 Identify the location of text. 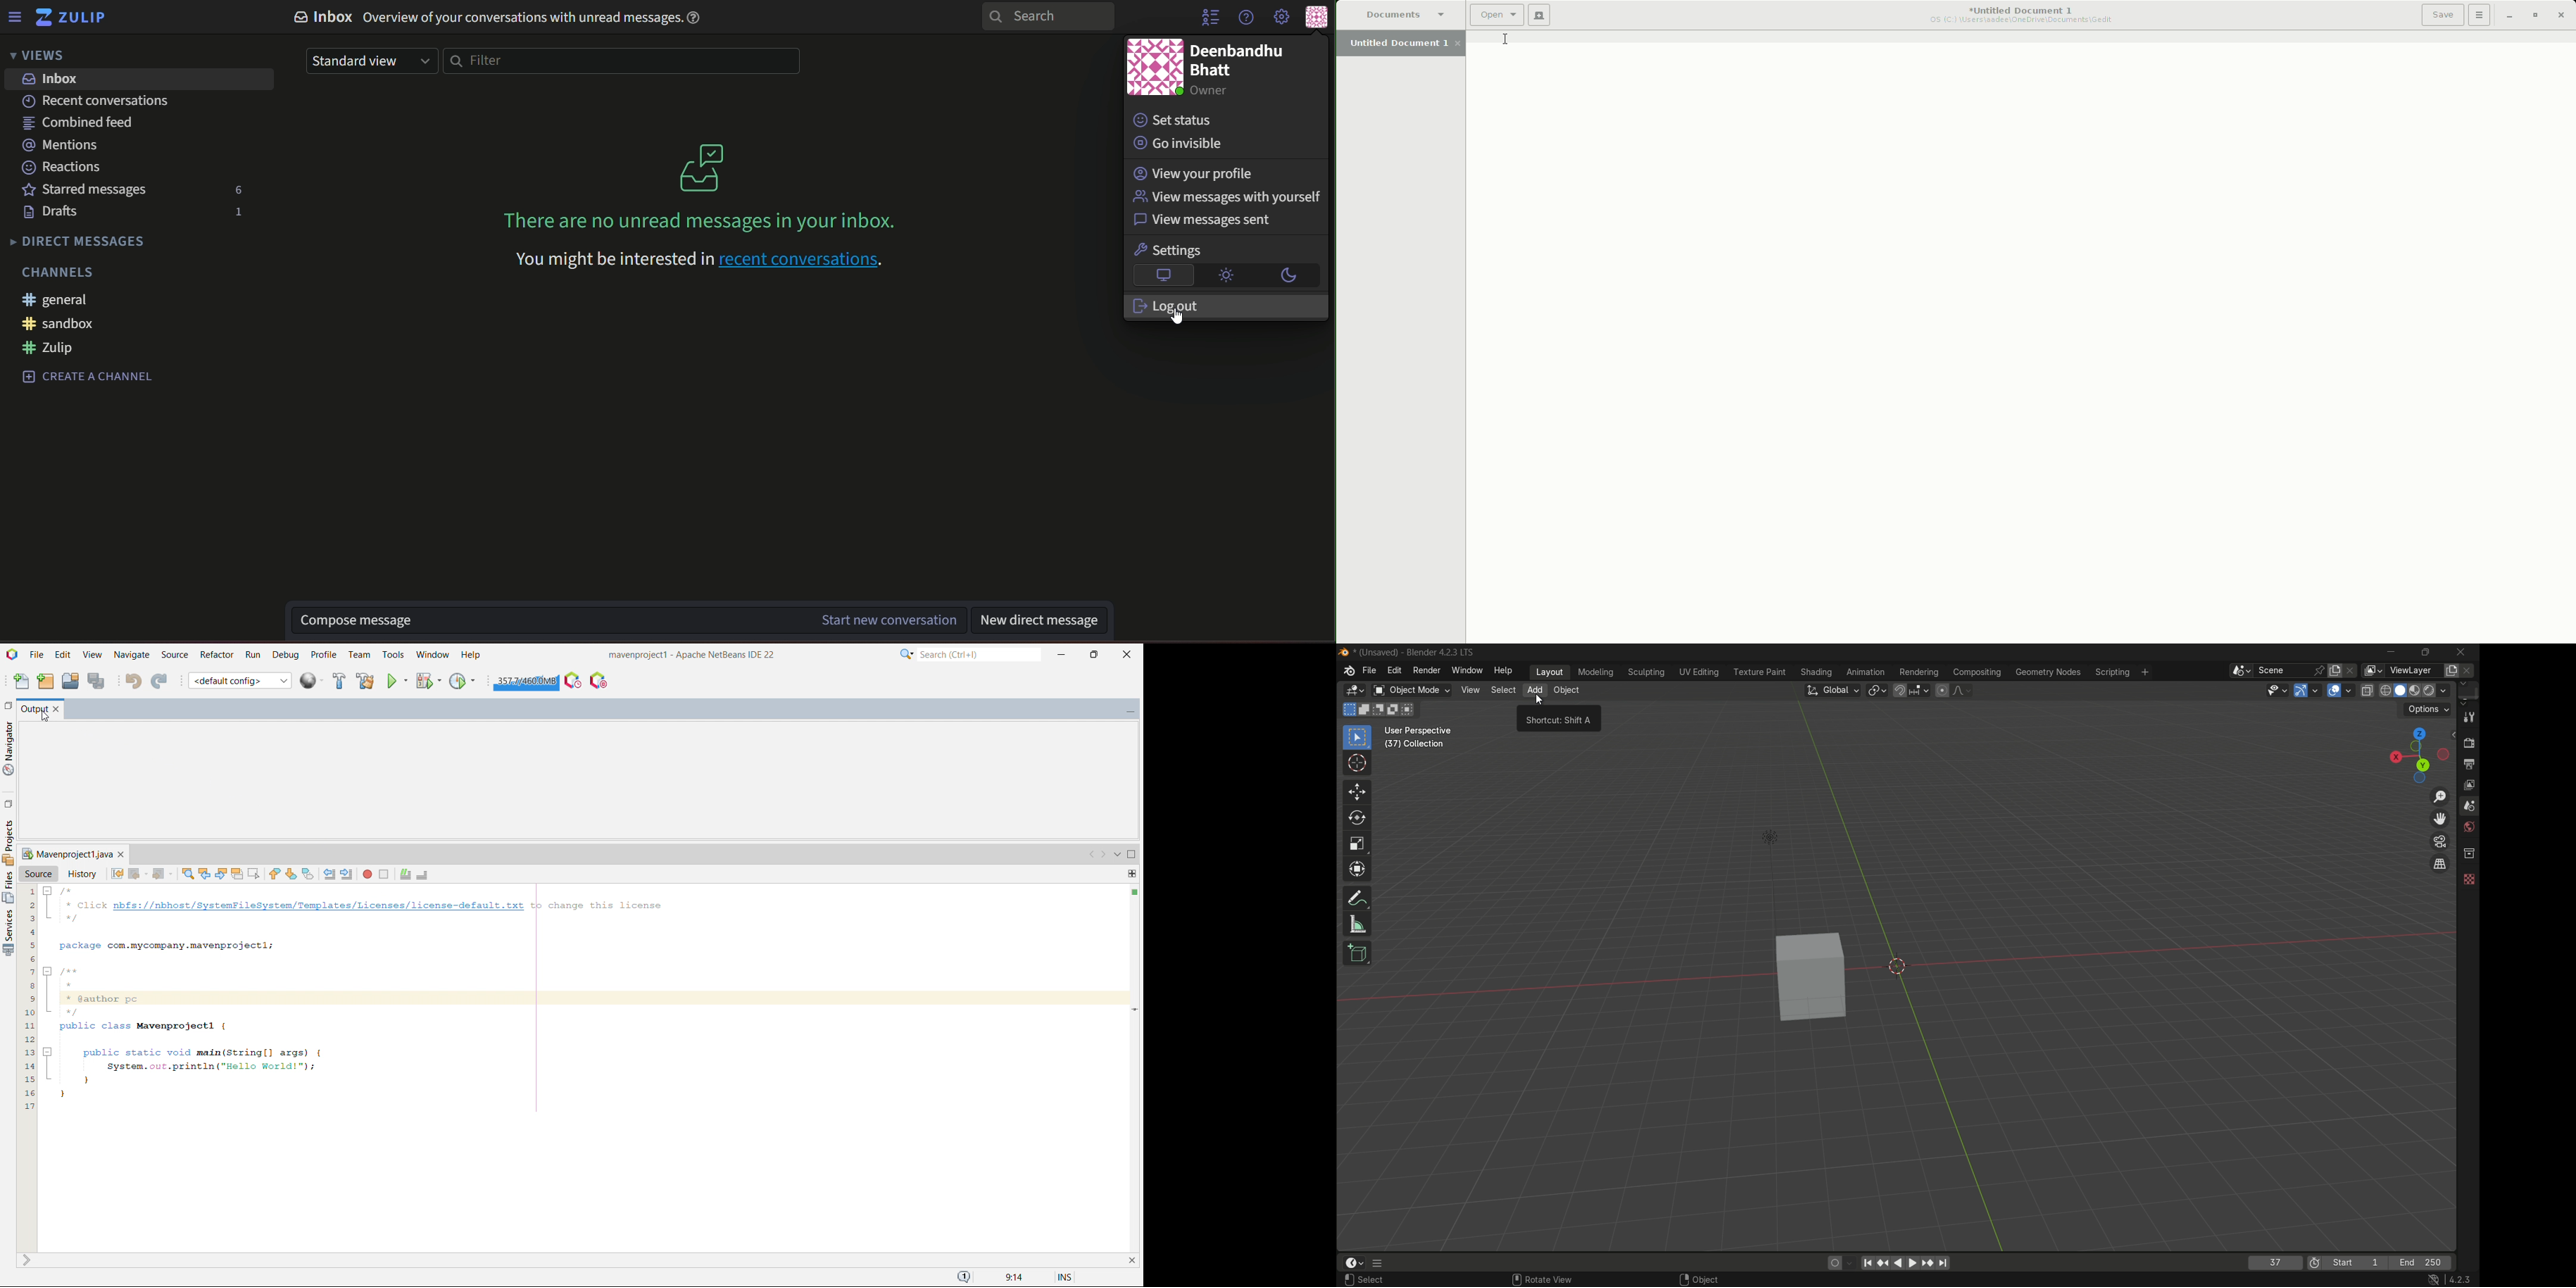
(494, 18).